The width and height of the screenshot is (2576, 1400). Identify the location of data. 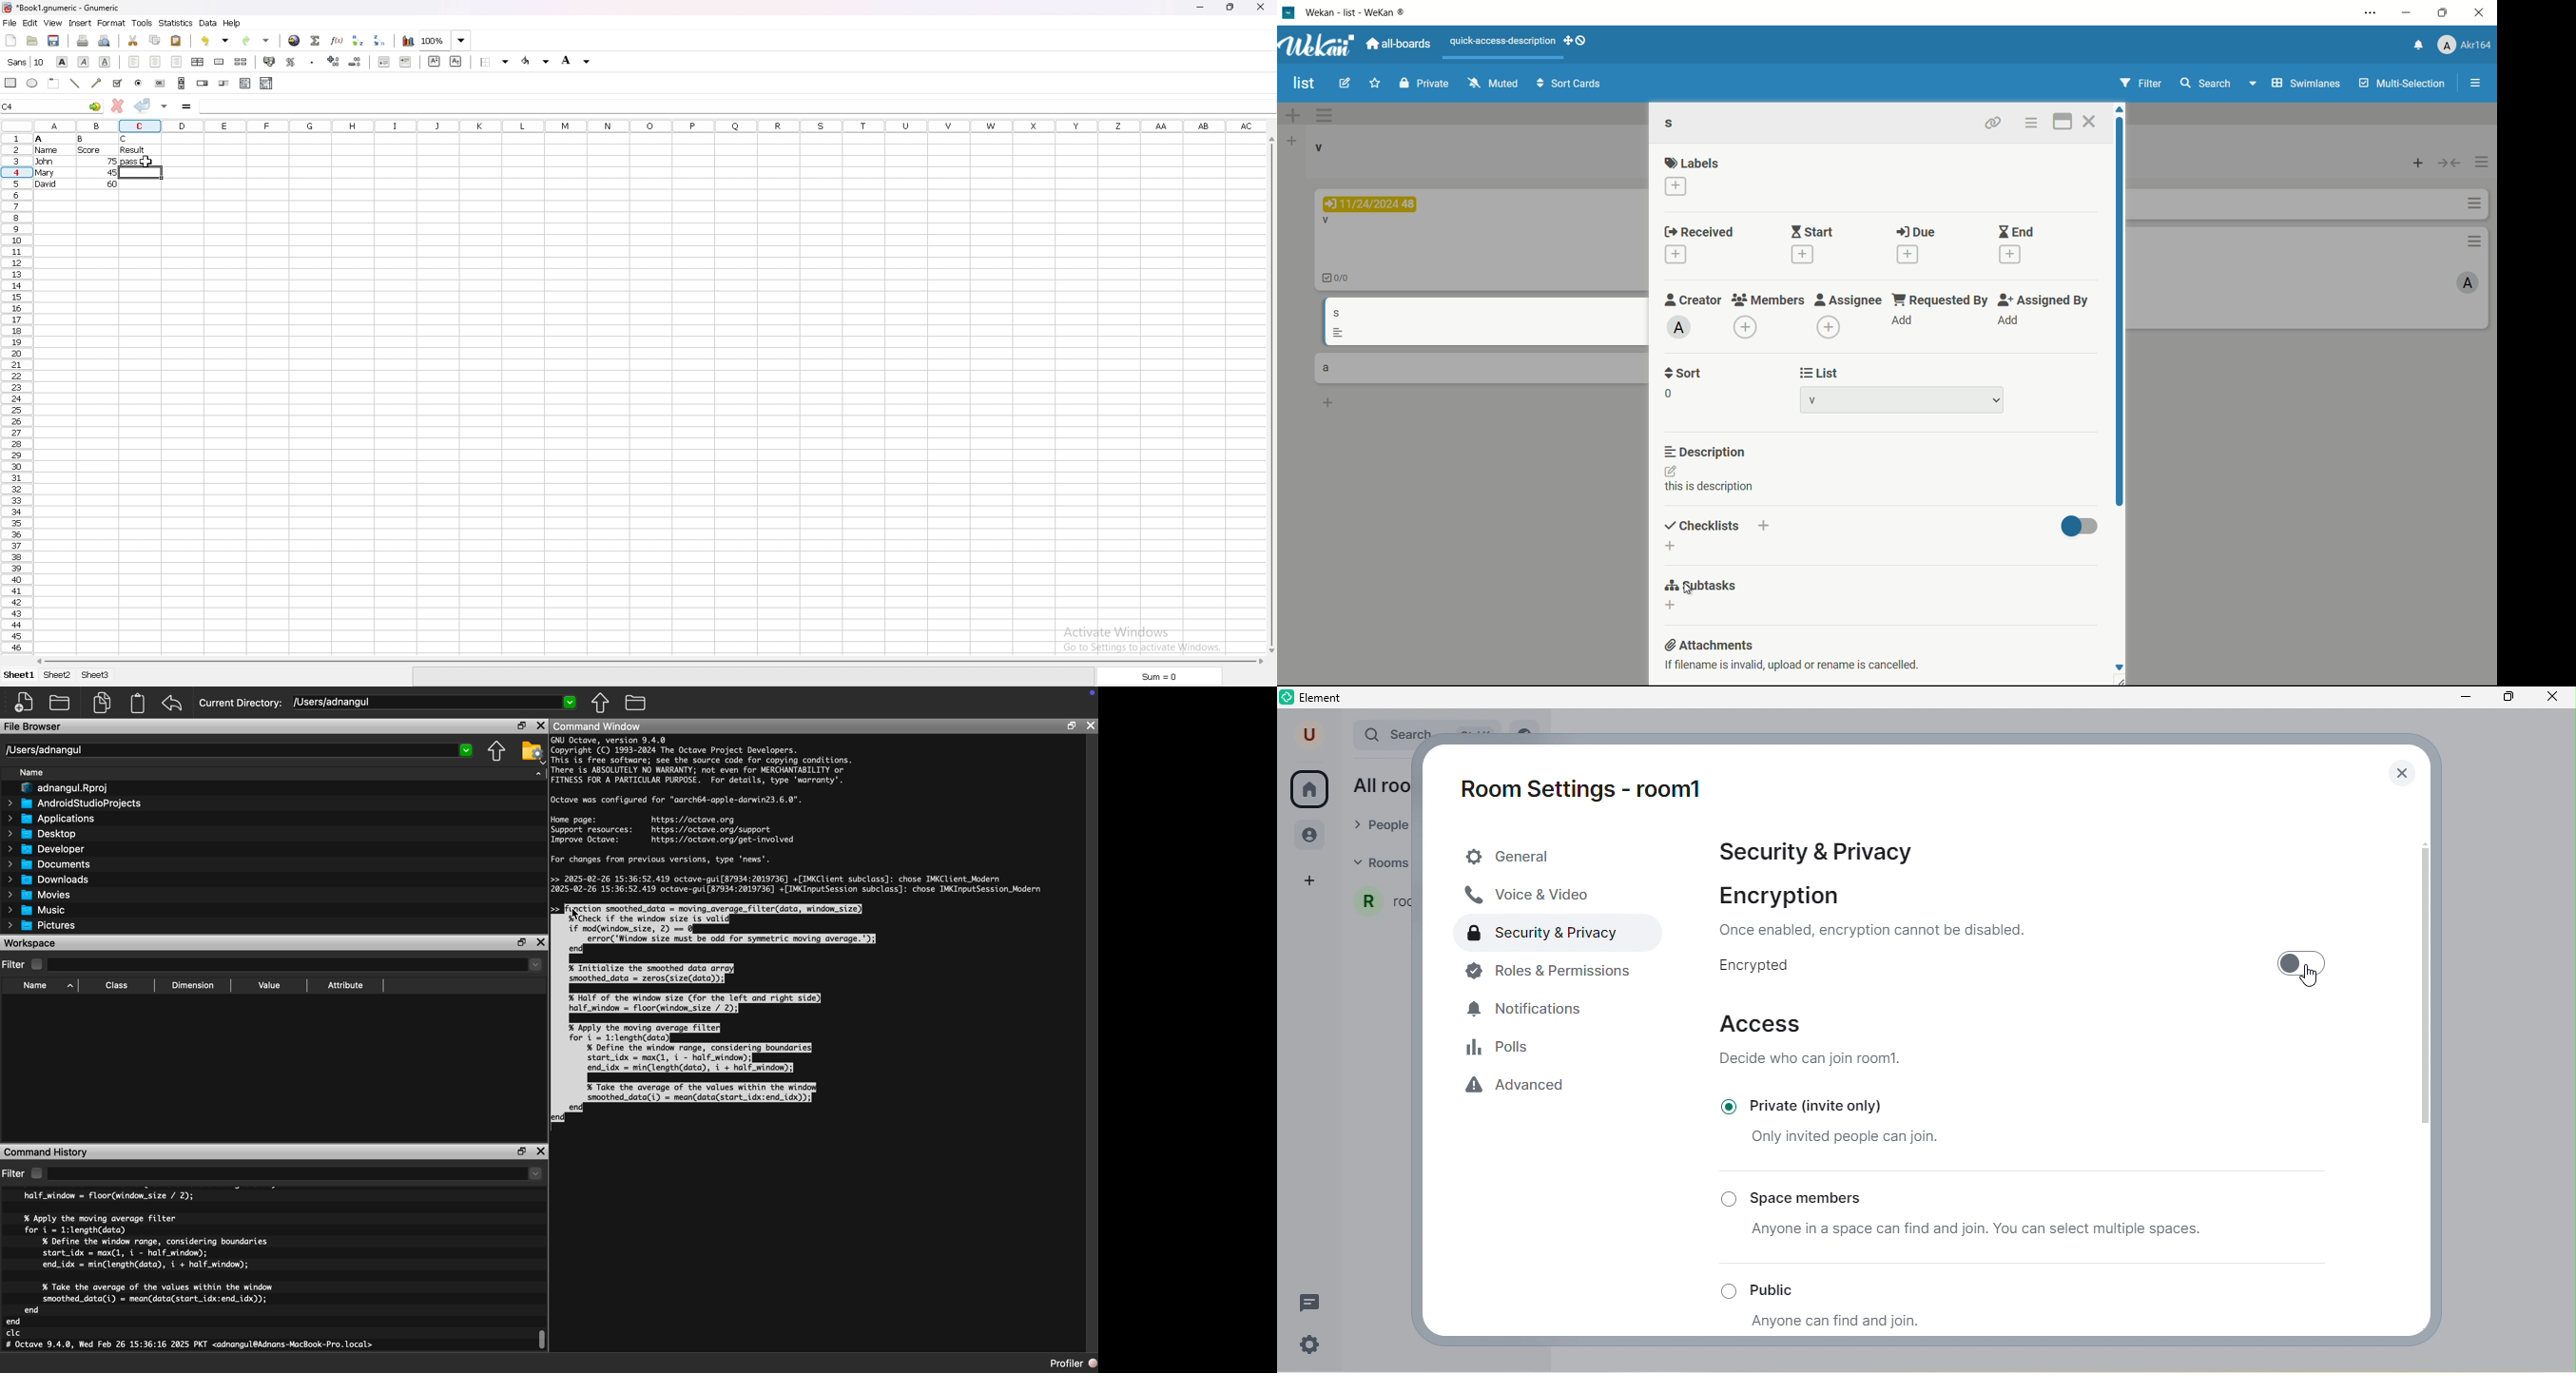
(208, 23).